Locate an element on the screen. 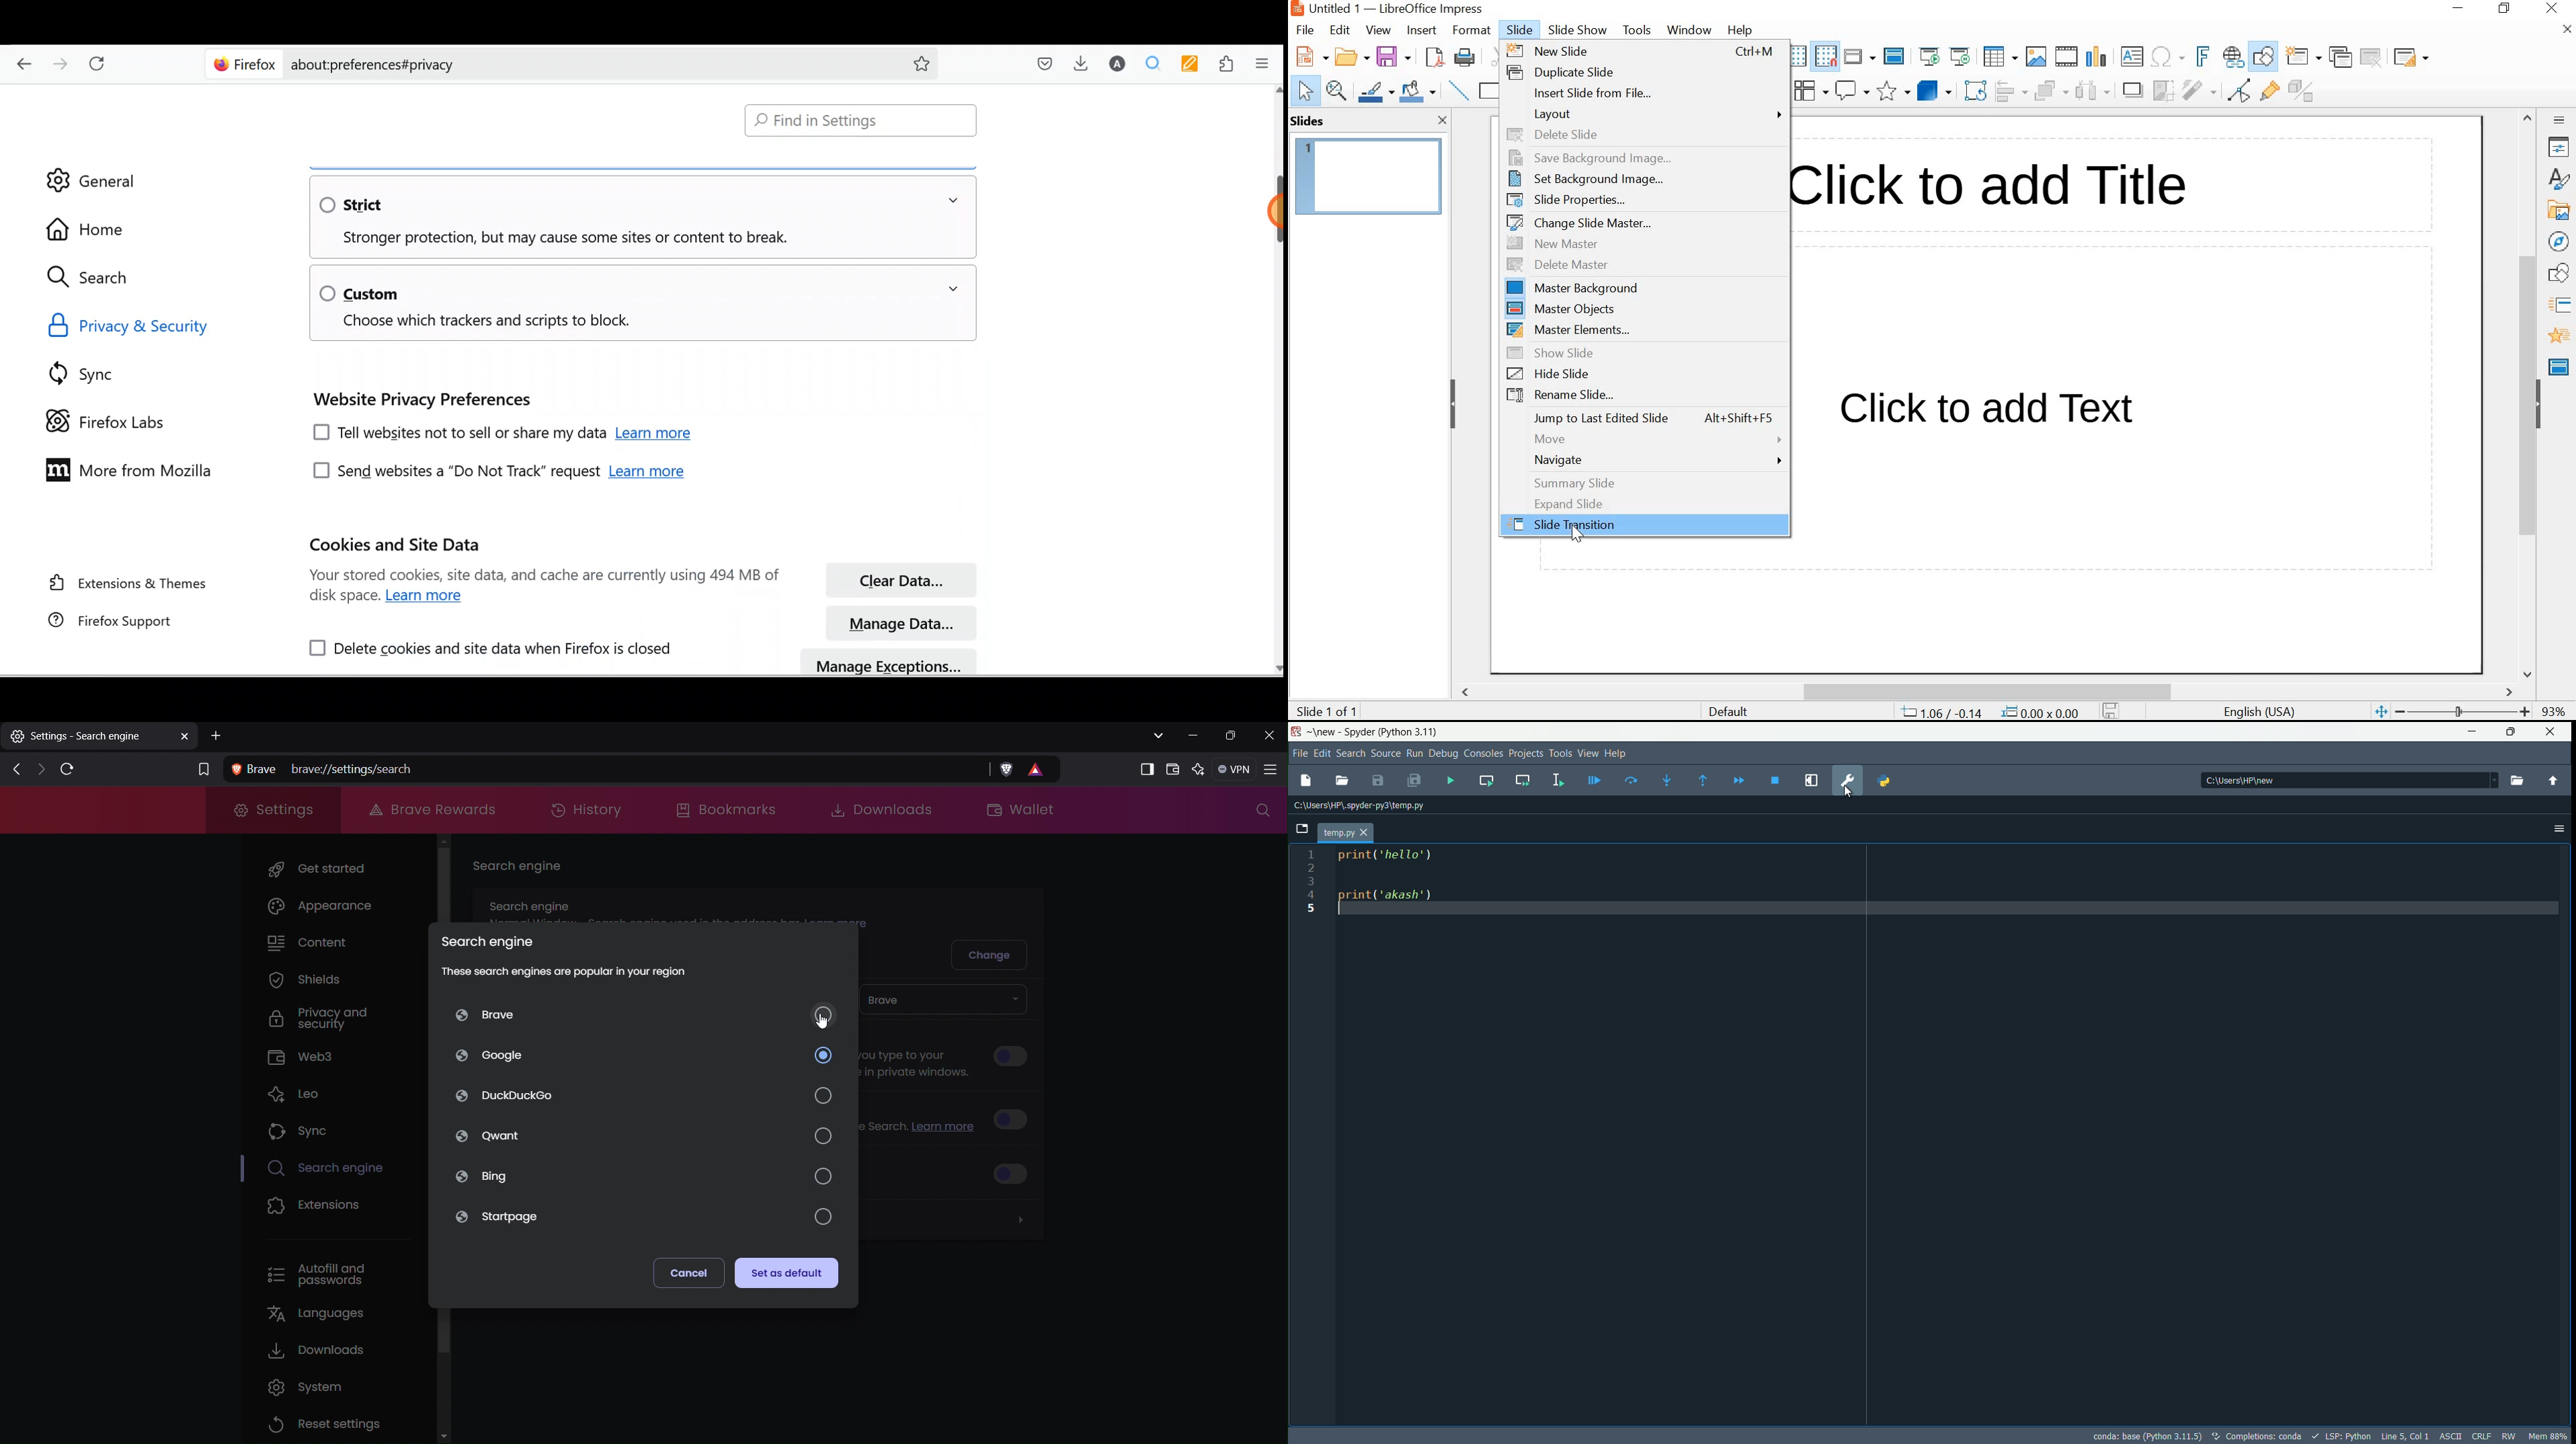 The image size is (2576, 1456). parent directory is located at coordinates (2554, 781).